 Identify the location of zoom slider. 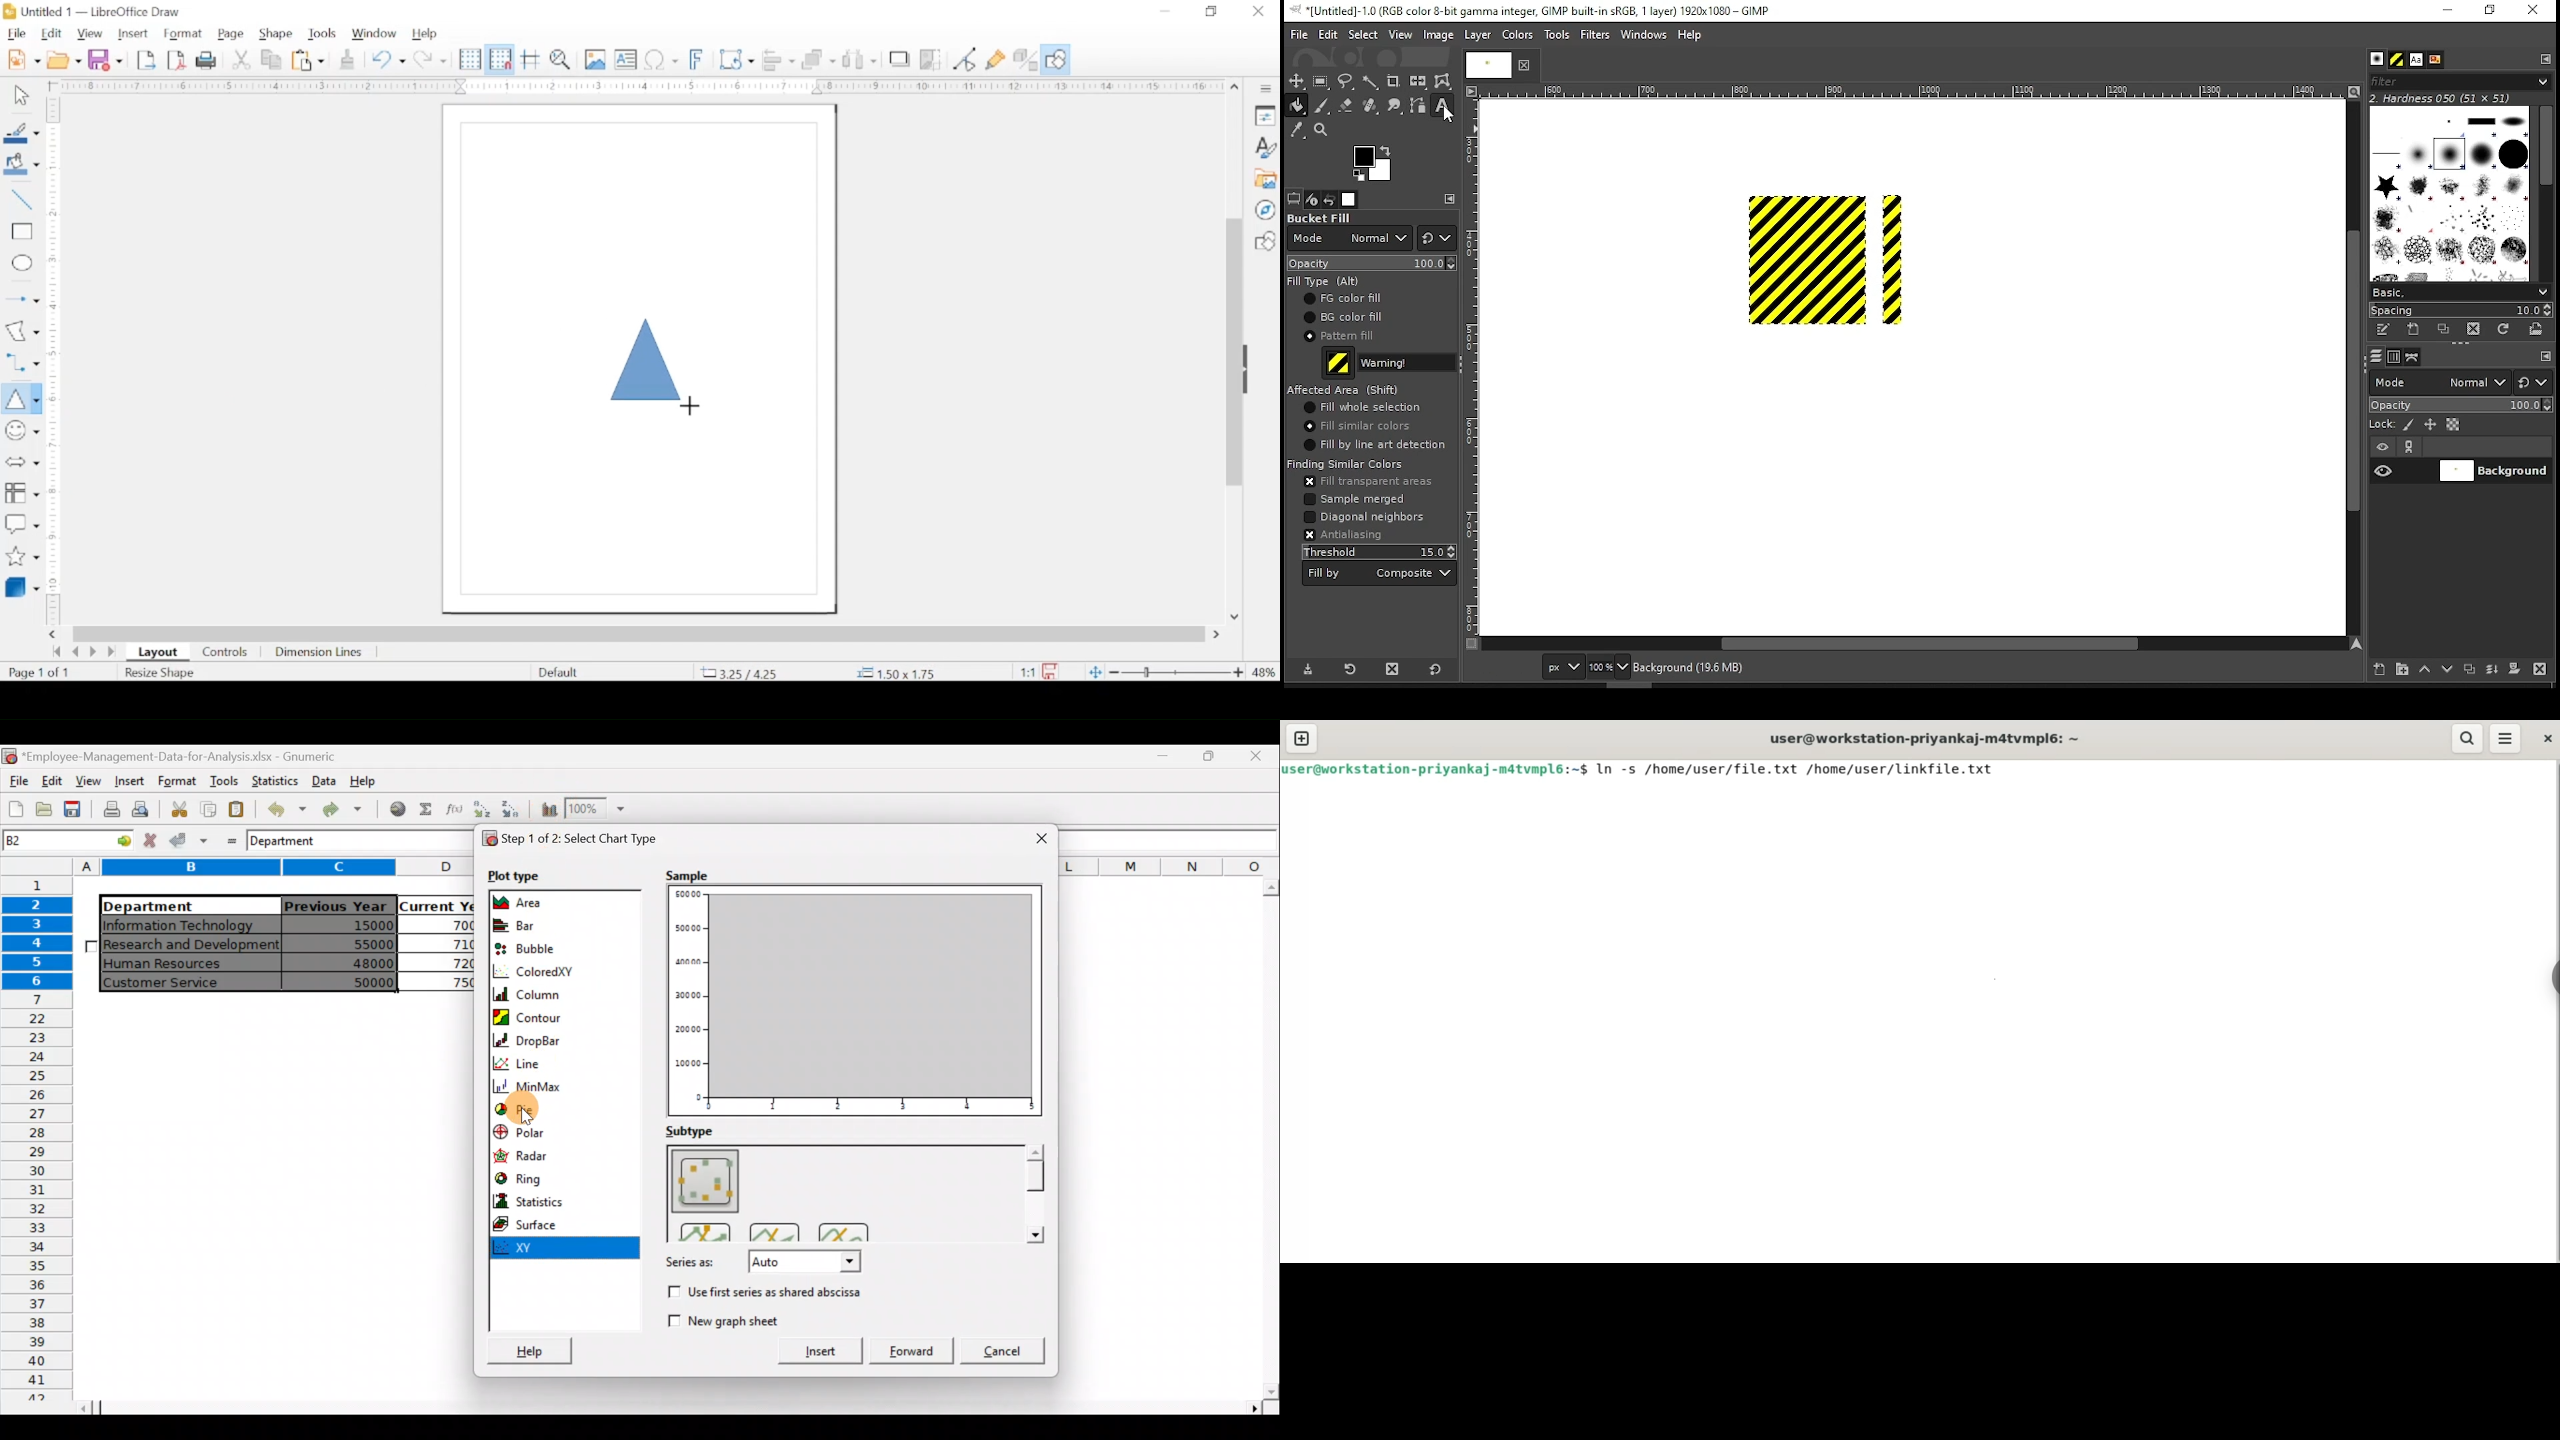
(1177, 673).